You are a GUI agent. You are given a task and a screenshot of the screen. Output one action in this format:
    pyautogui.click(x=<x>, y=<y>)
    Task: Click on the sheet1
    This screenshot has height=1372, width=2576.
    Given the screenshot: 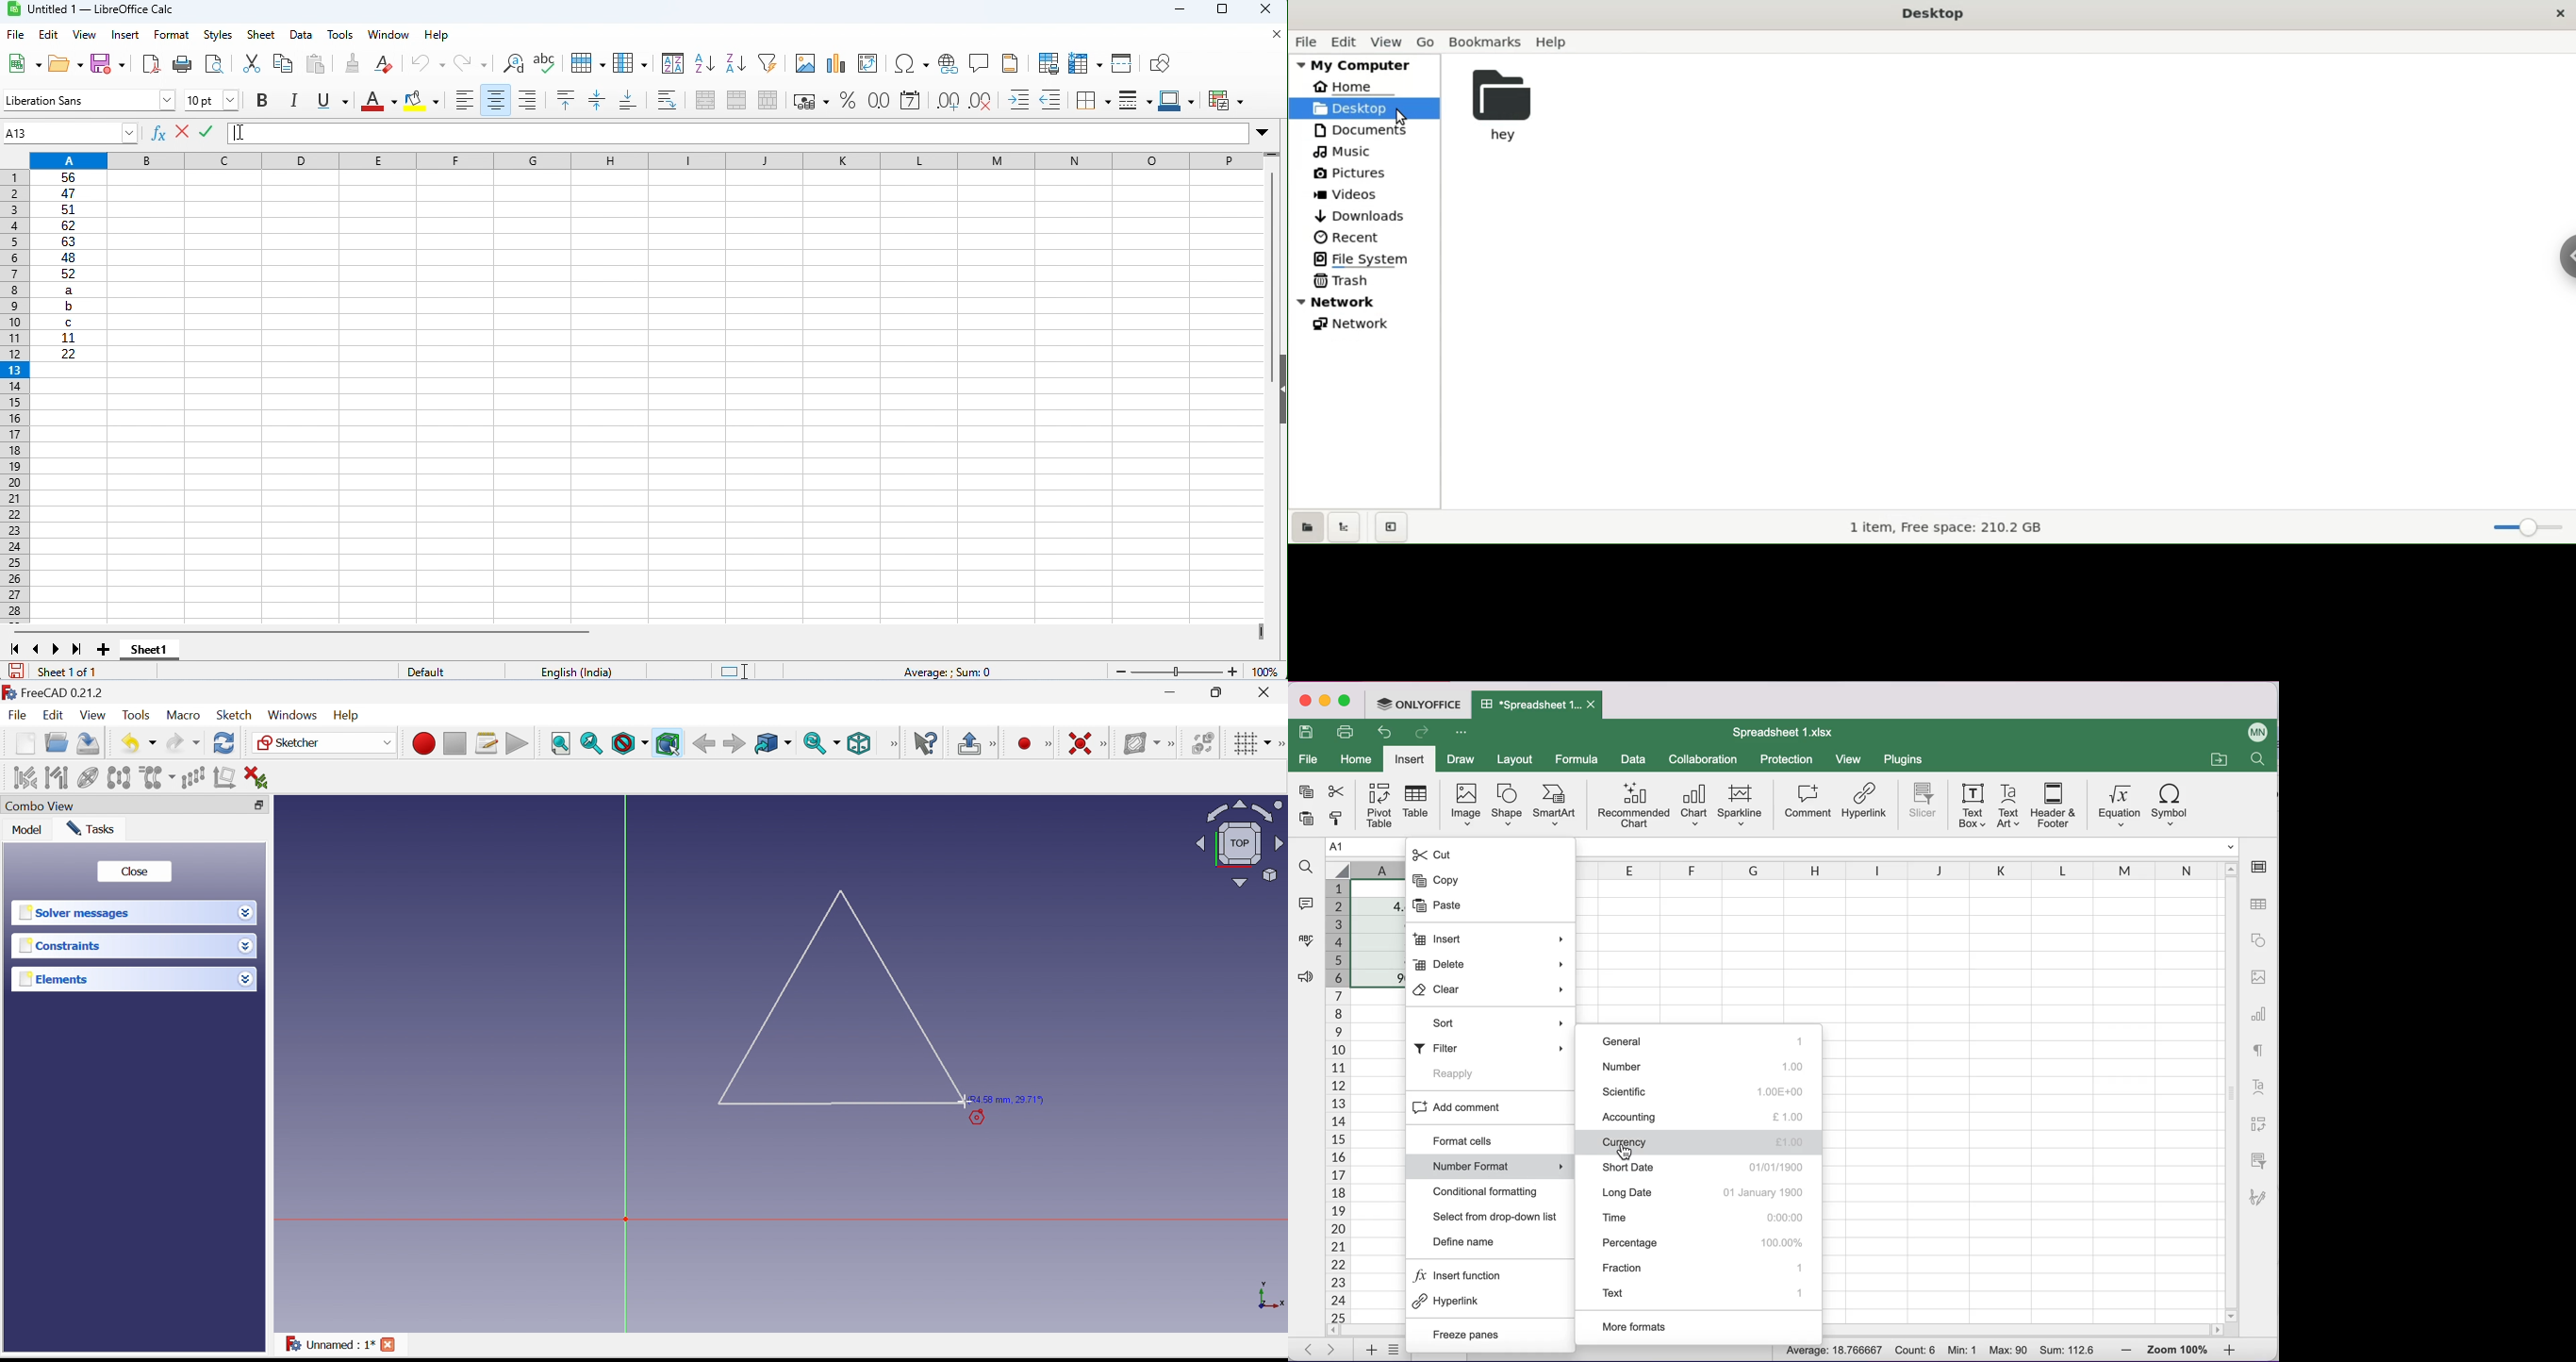 What is the action you would take?
    pyautogui.click(x=150, y=651)
    